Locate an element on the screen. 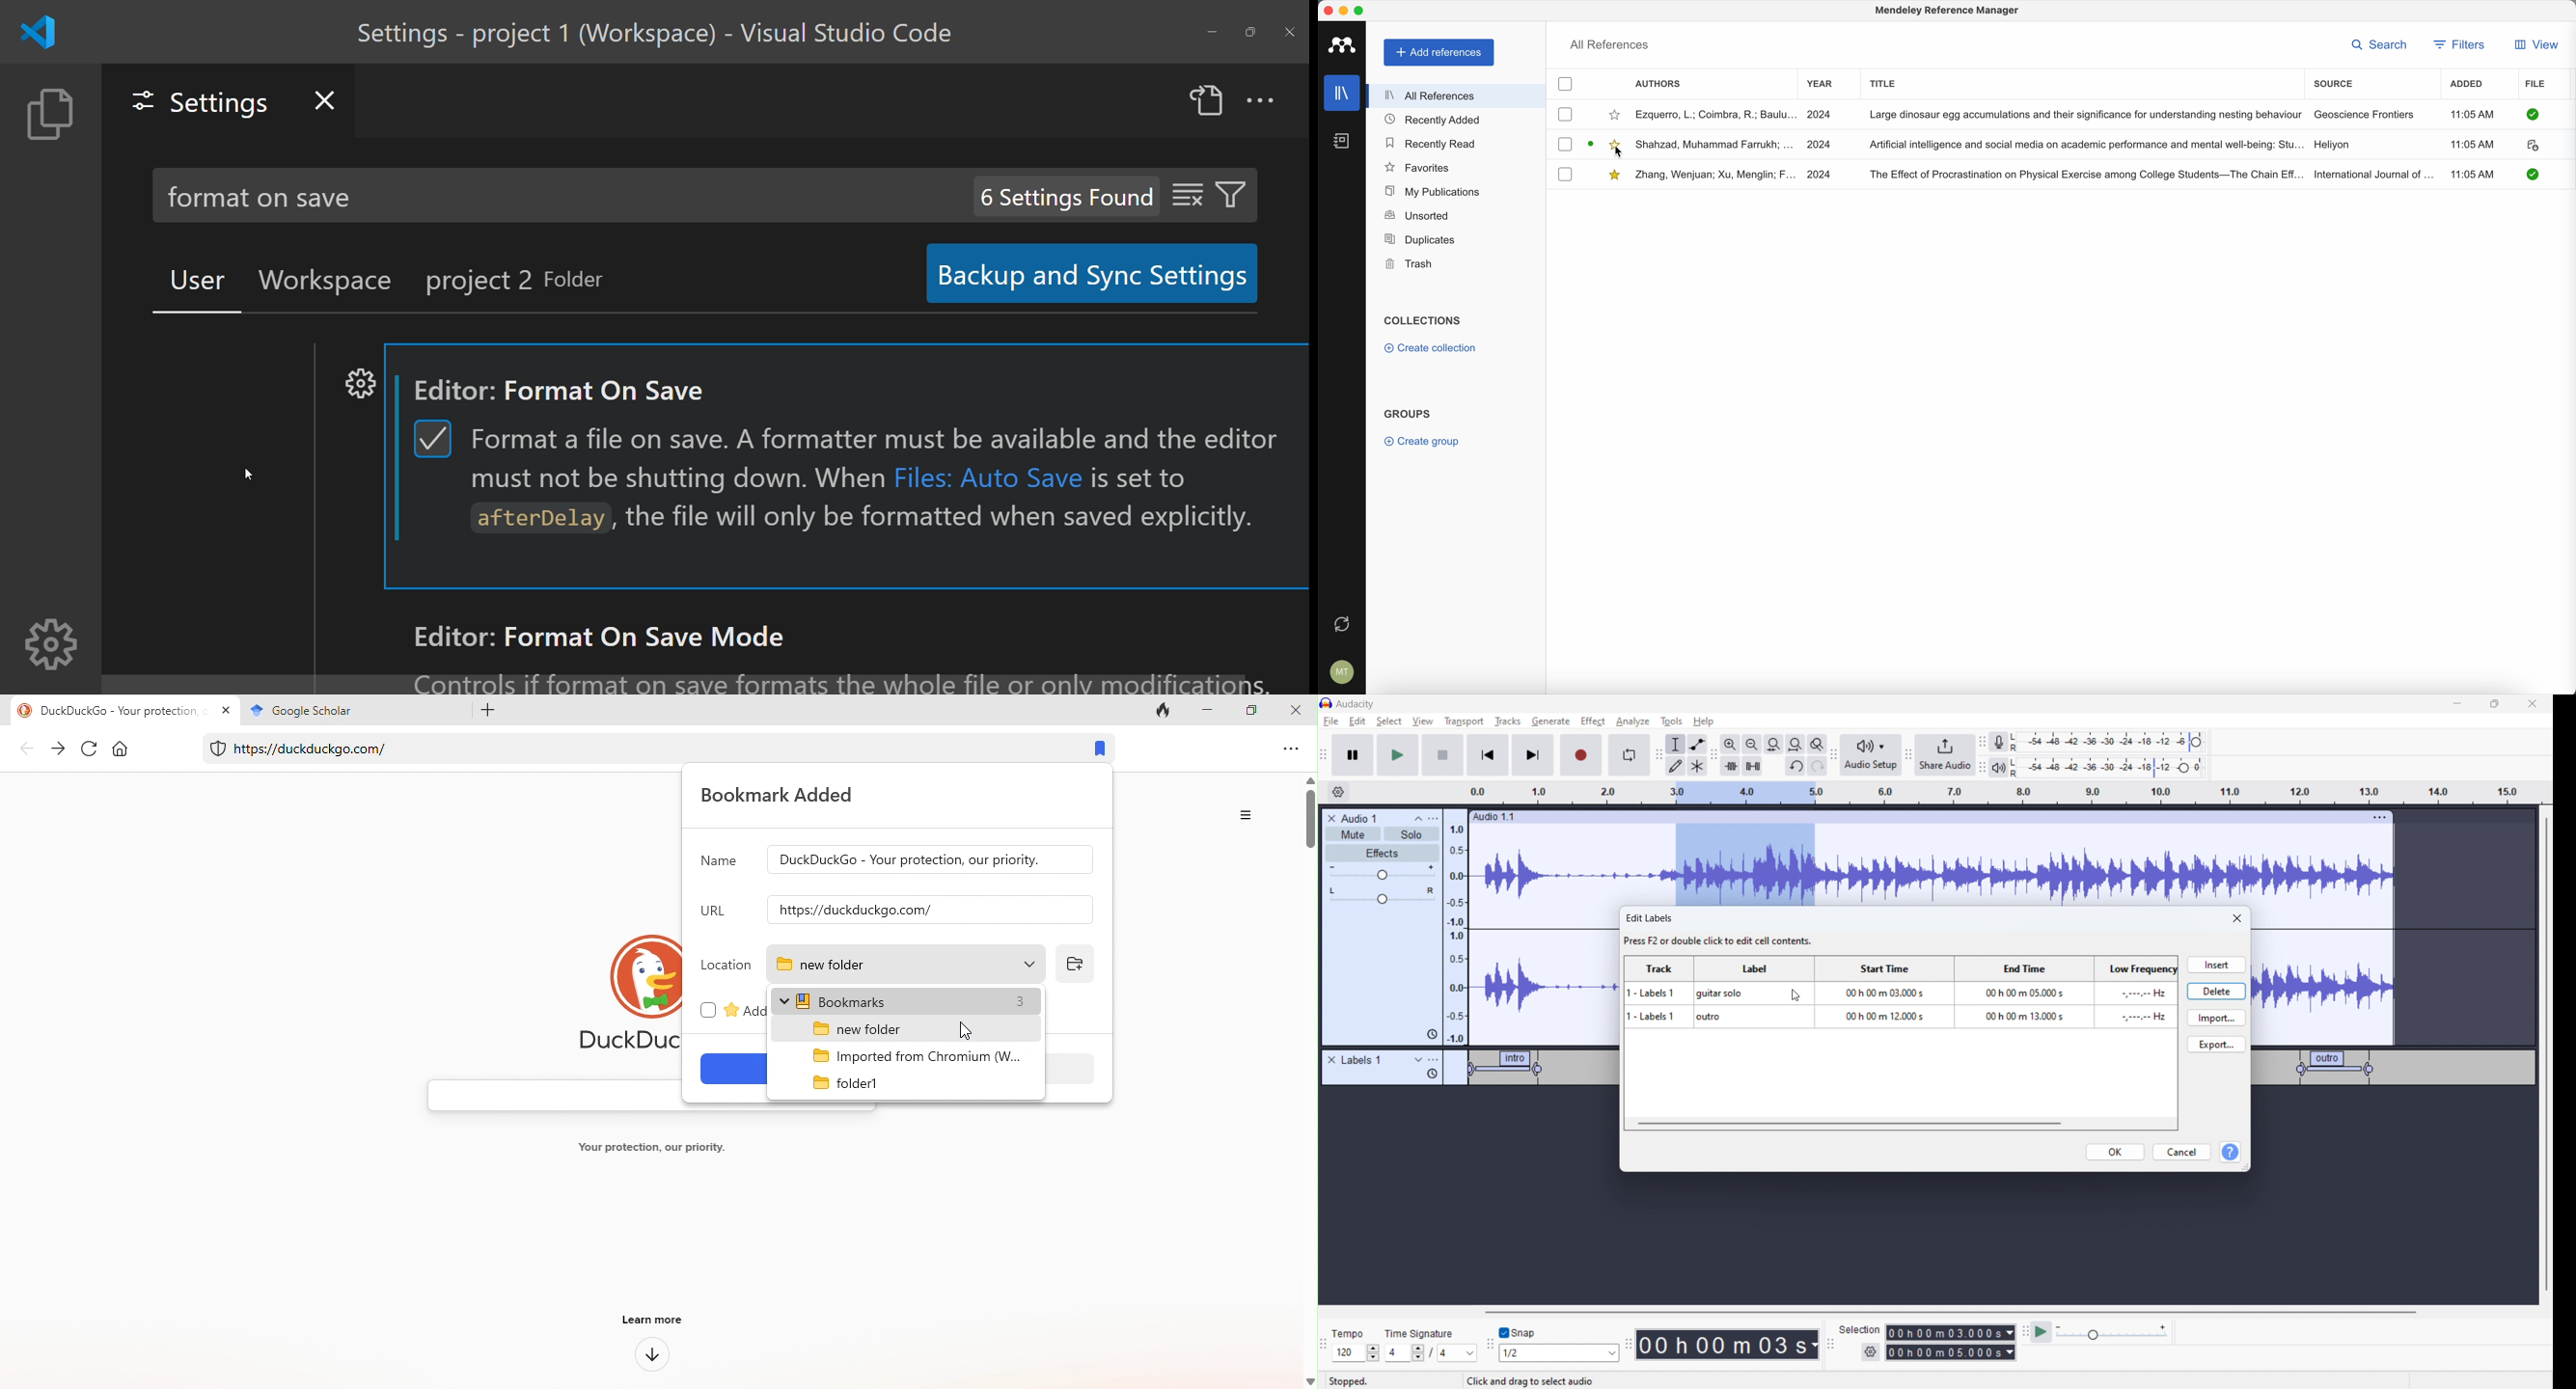 The image size is (2576, 1400). recently read is located at coordinates (1433, 144).